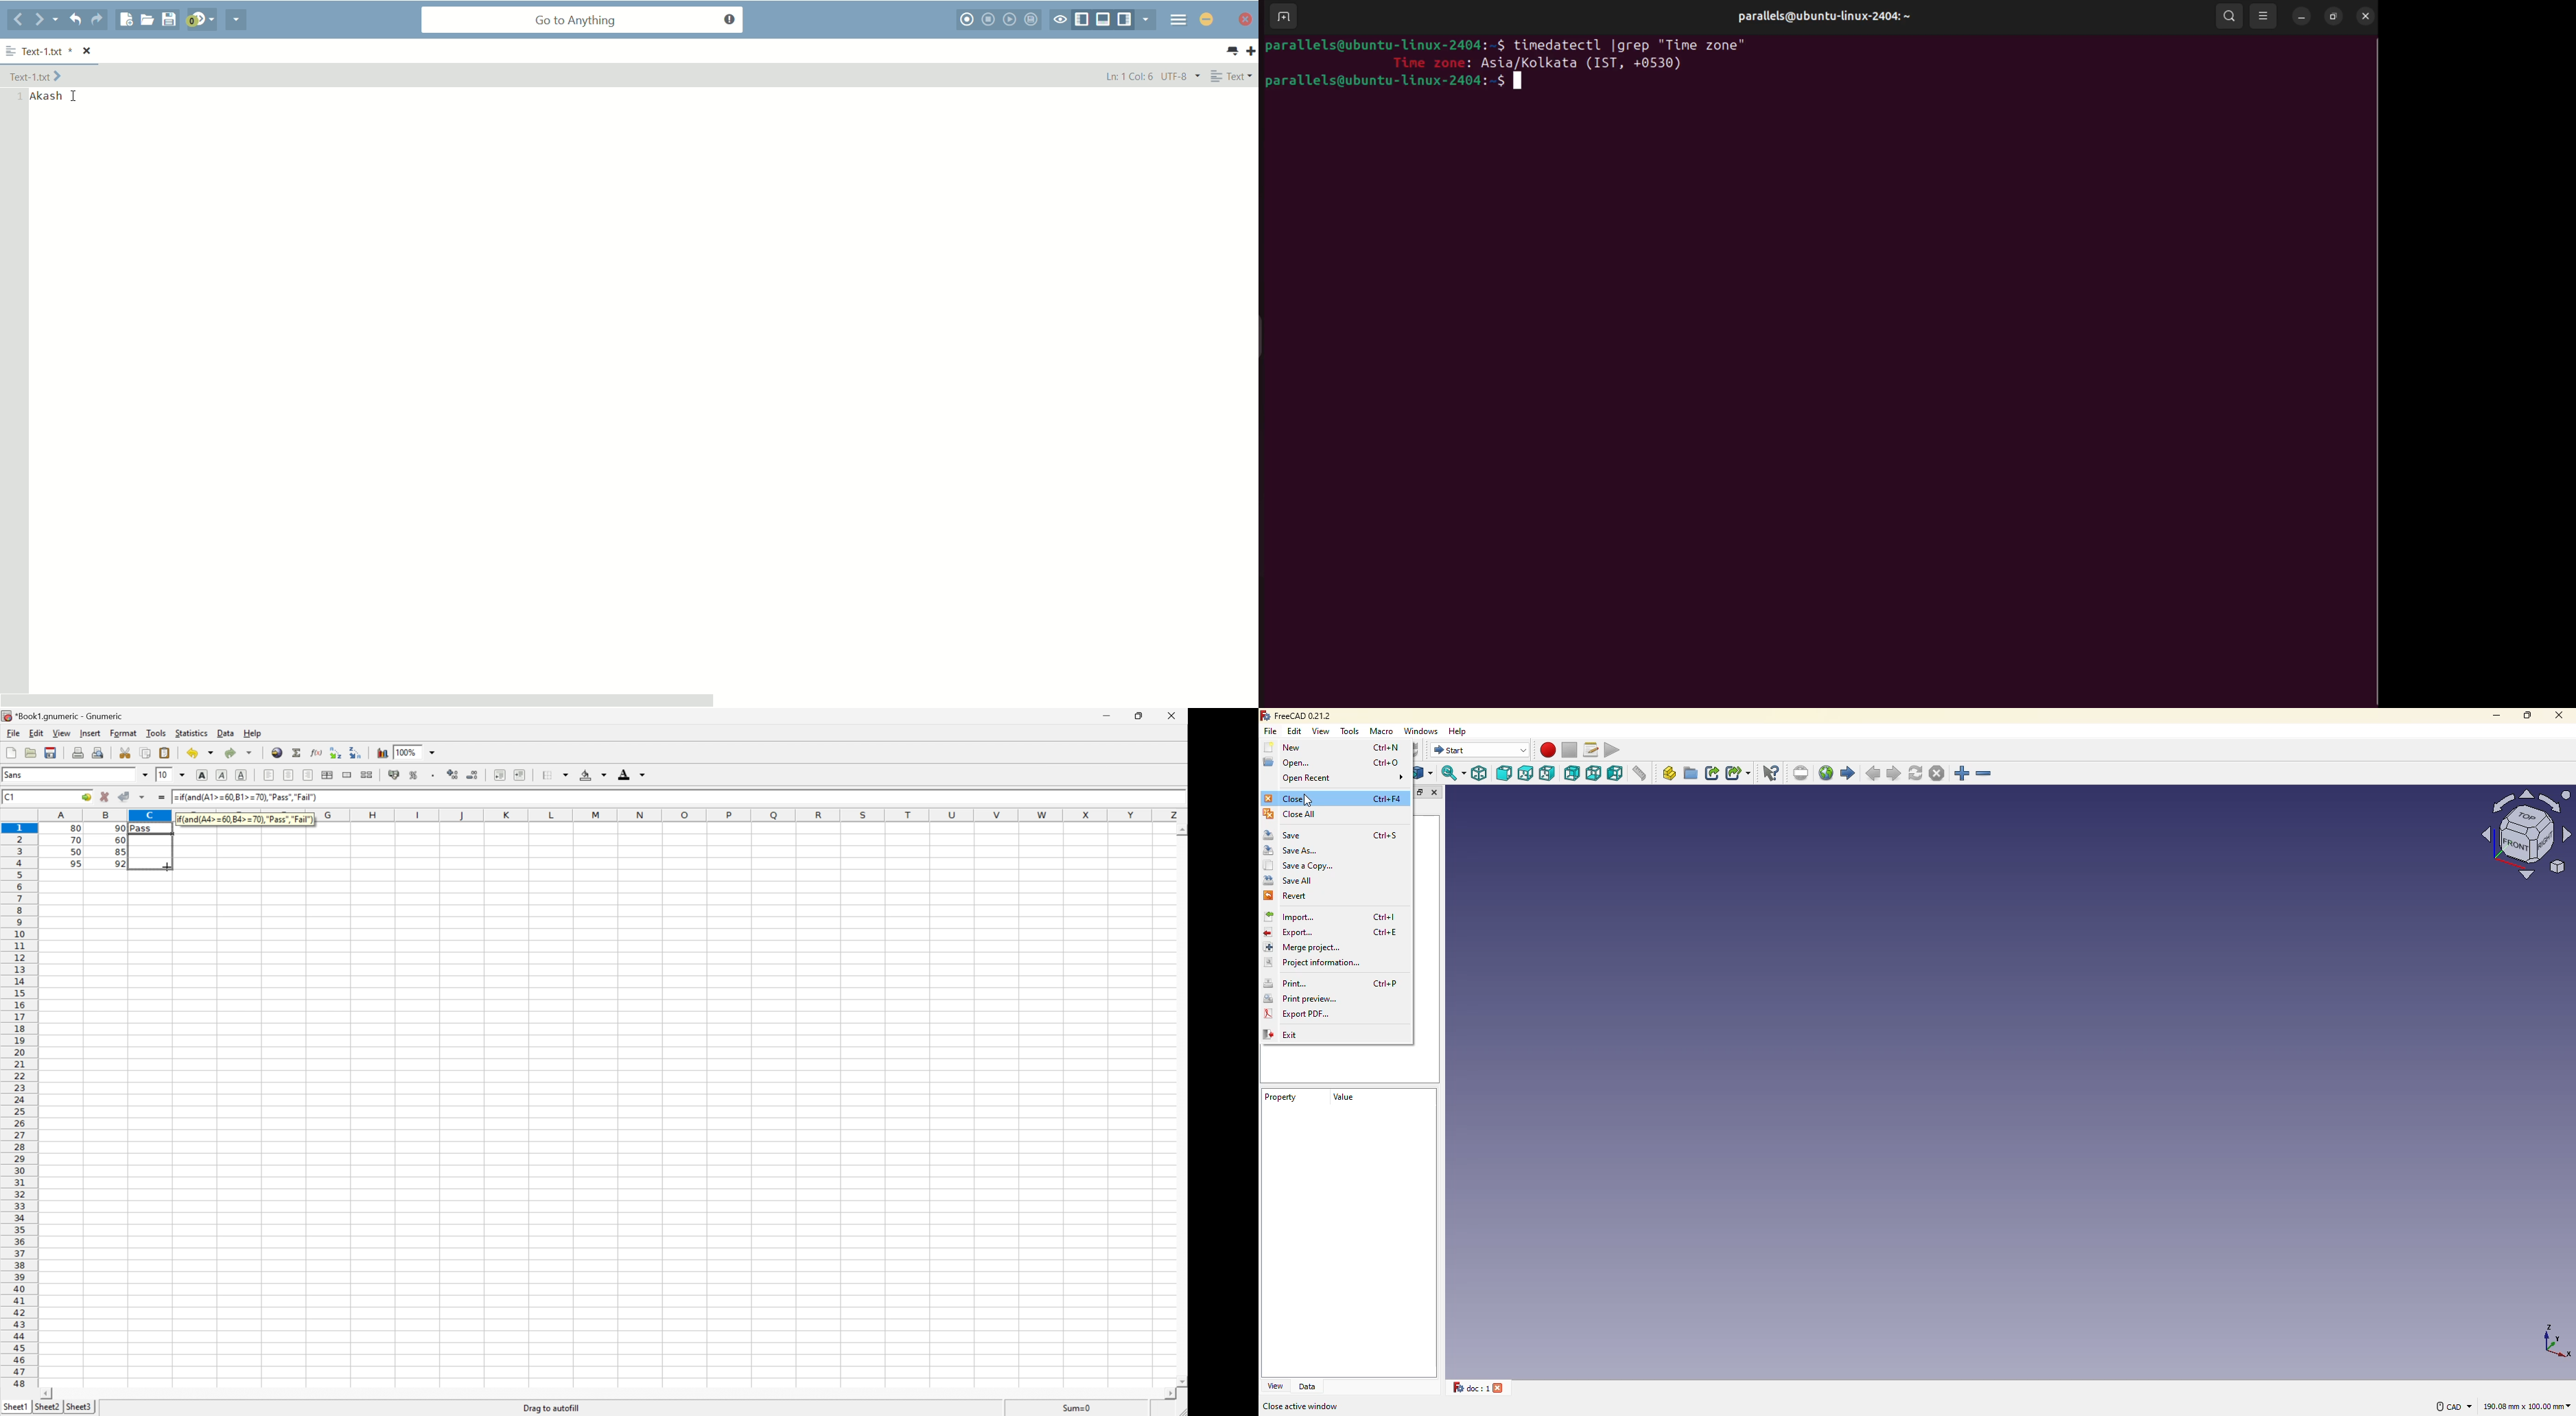  What do you see at coordinates (1289, 880) in the screenshot?
I see `save all` at bounding box center [1289, 880].